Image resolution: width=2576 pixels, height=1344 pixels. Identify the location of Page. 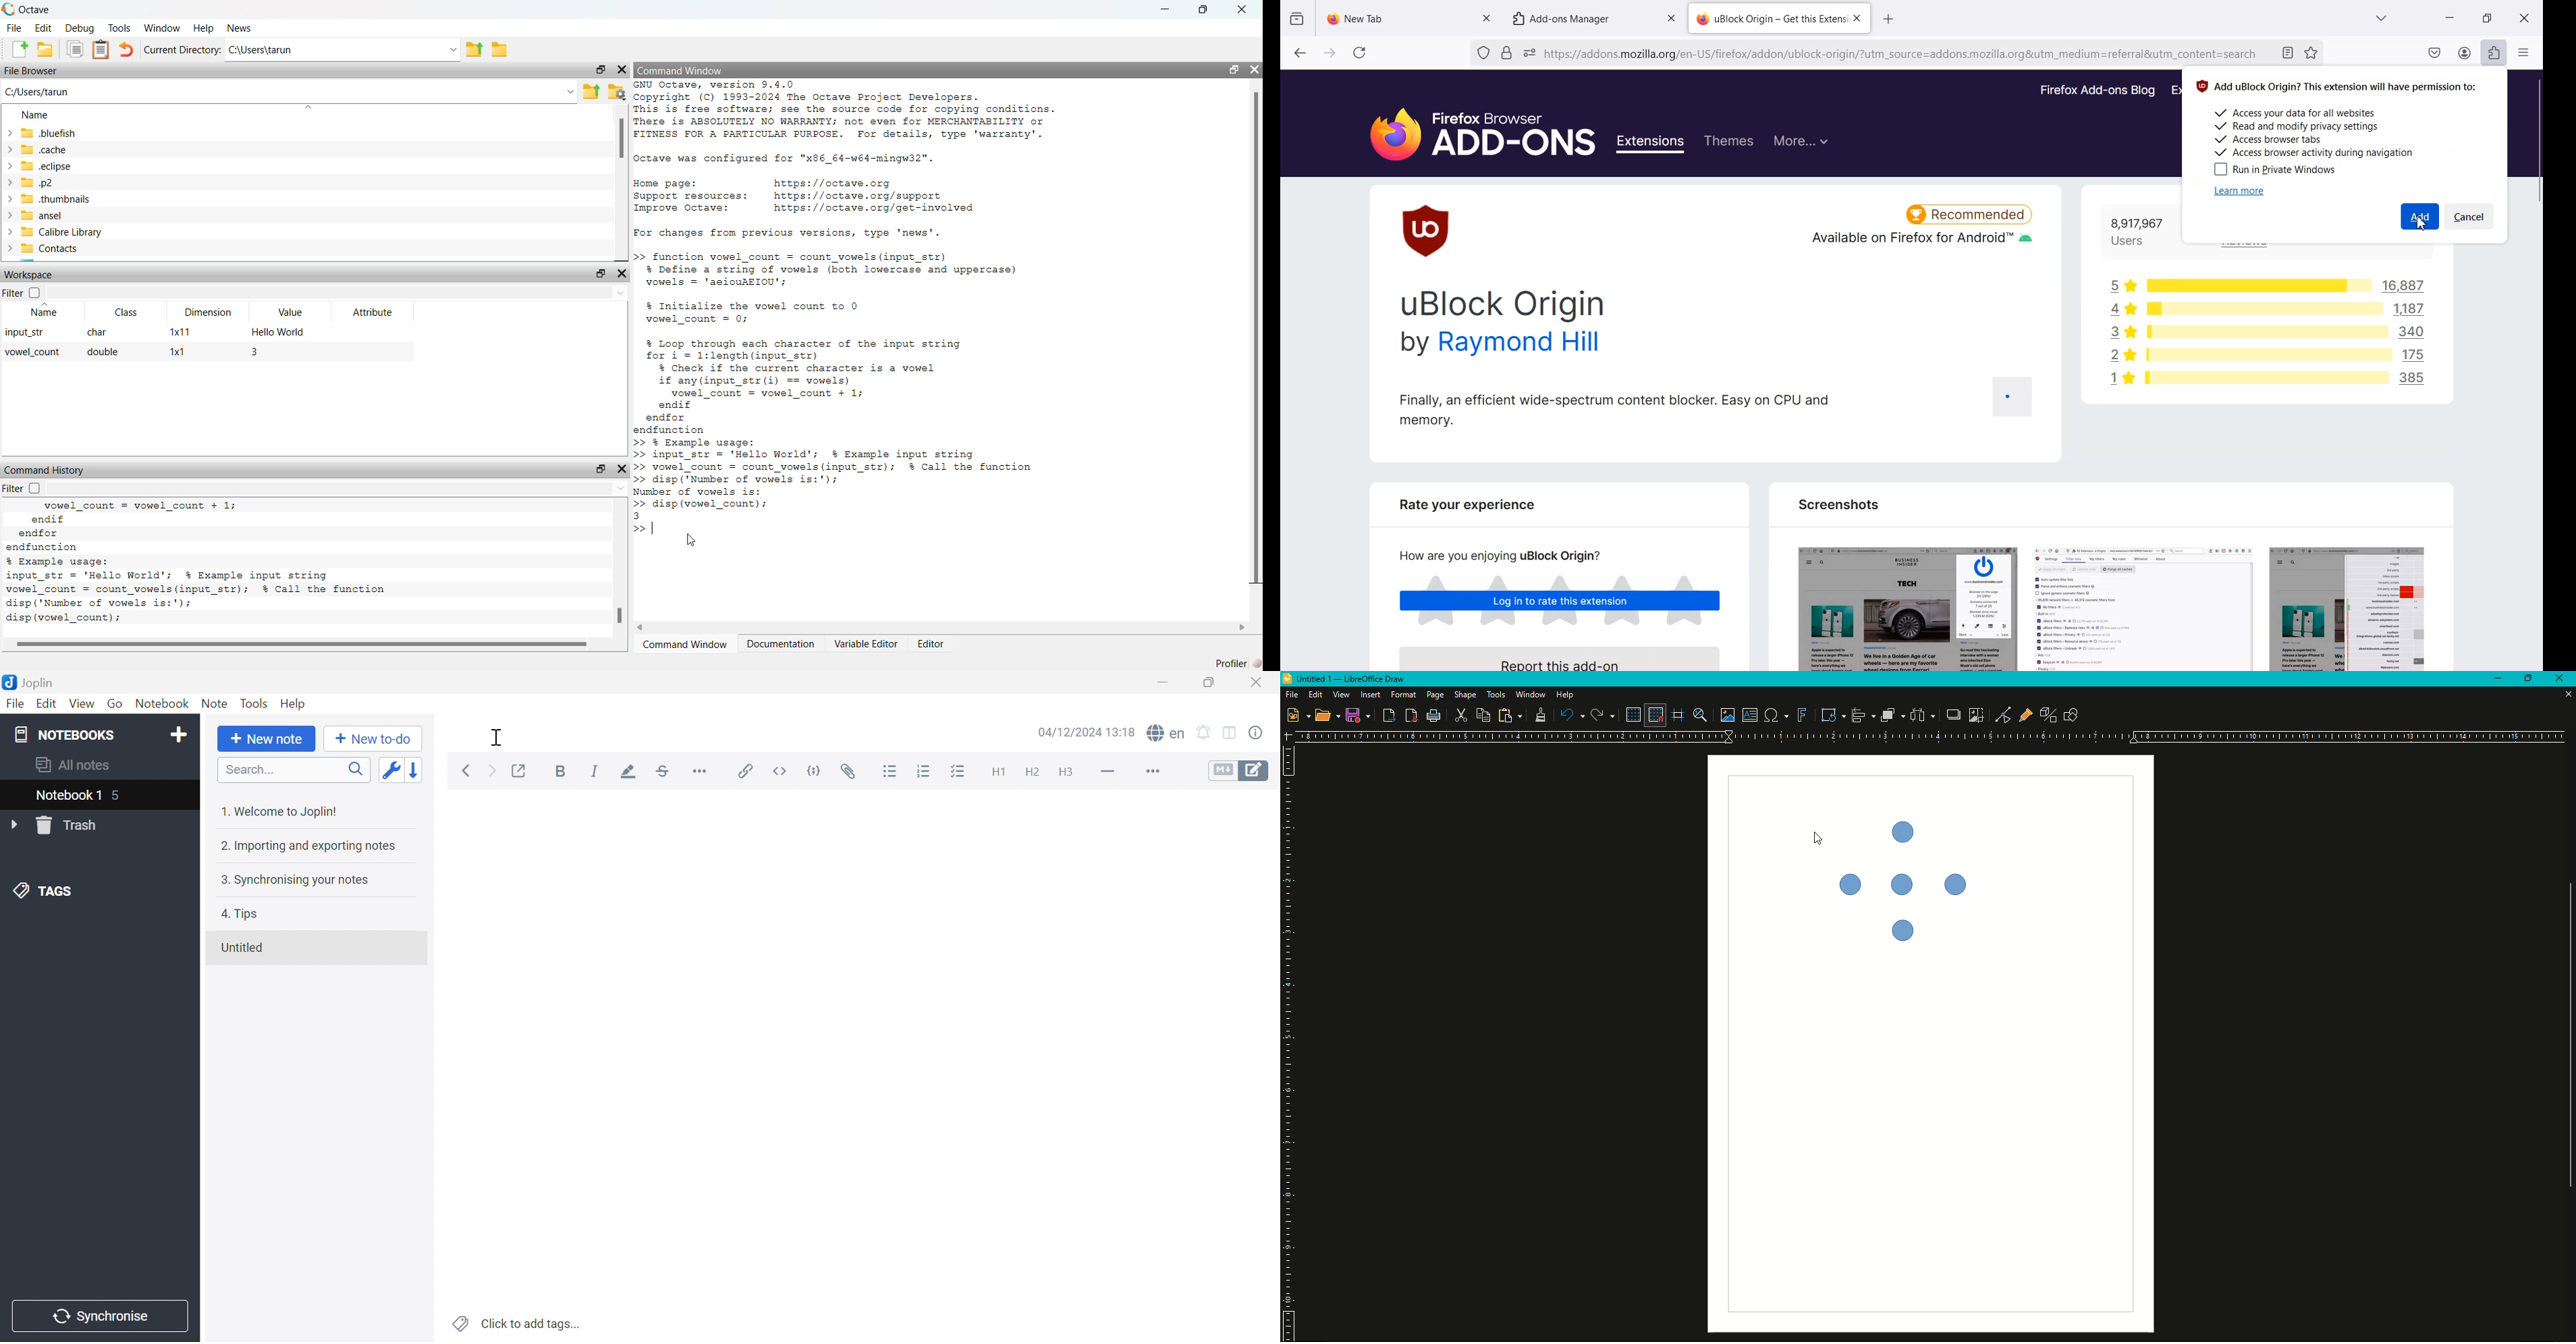
(1435, 695).